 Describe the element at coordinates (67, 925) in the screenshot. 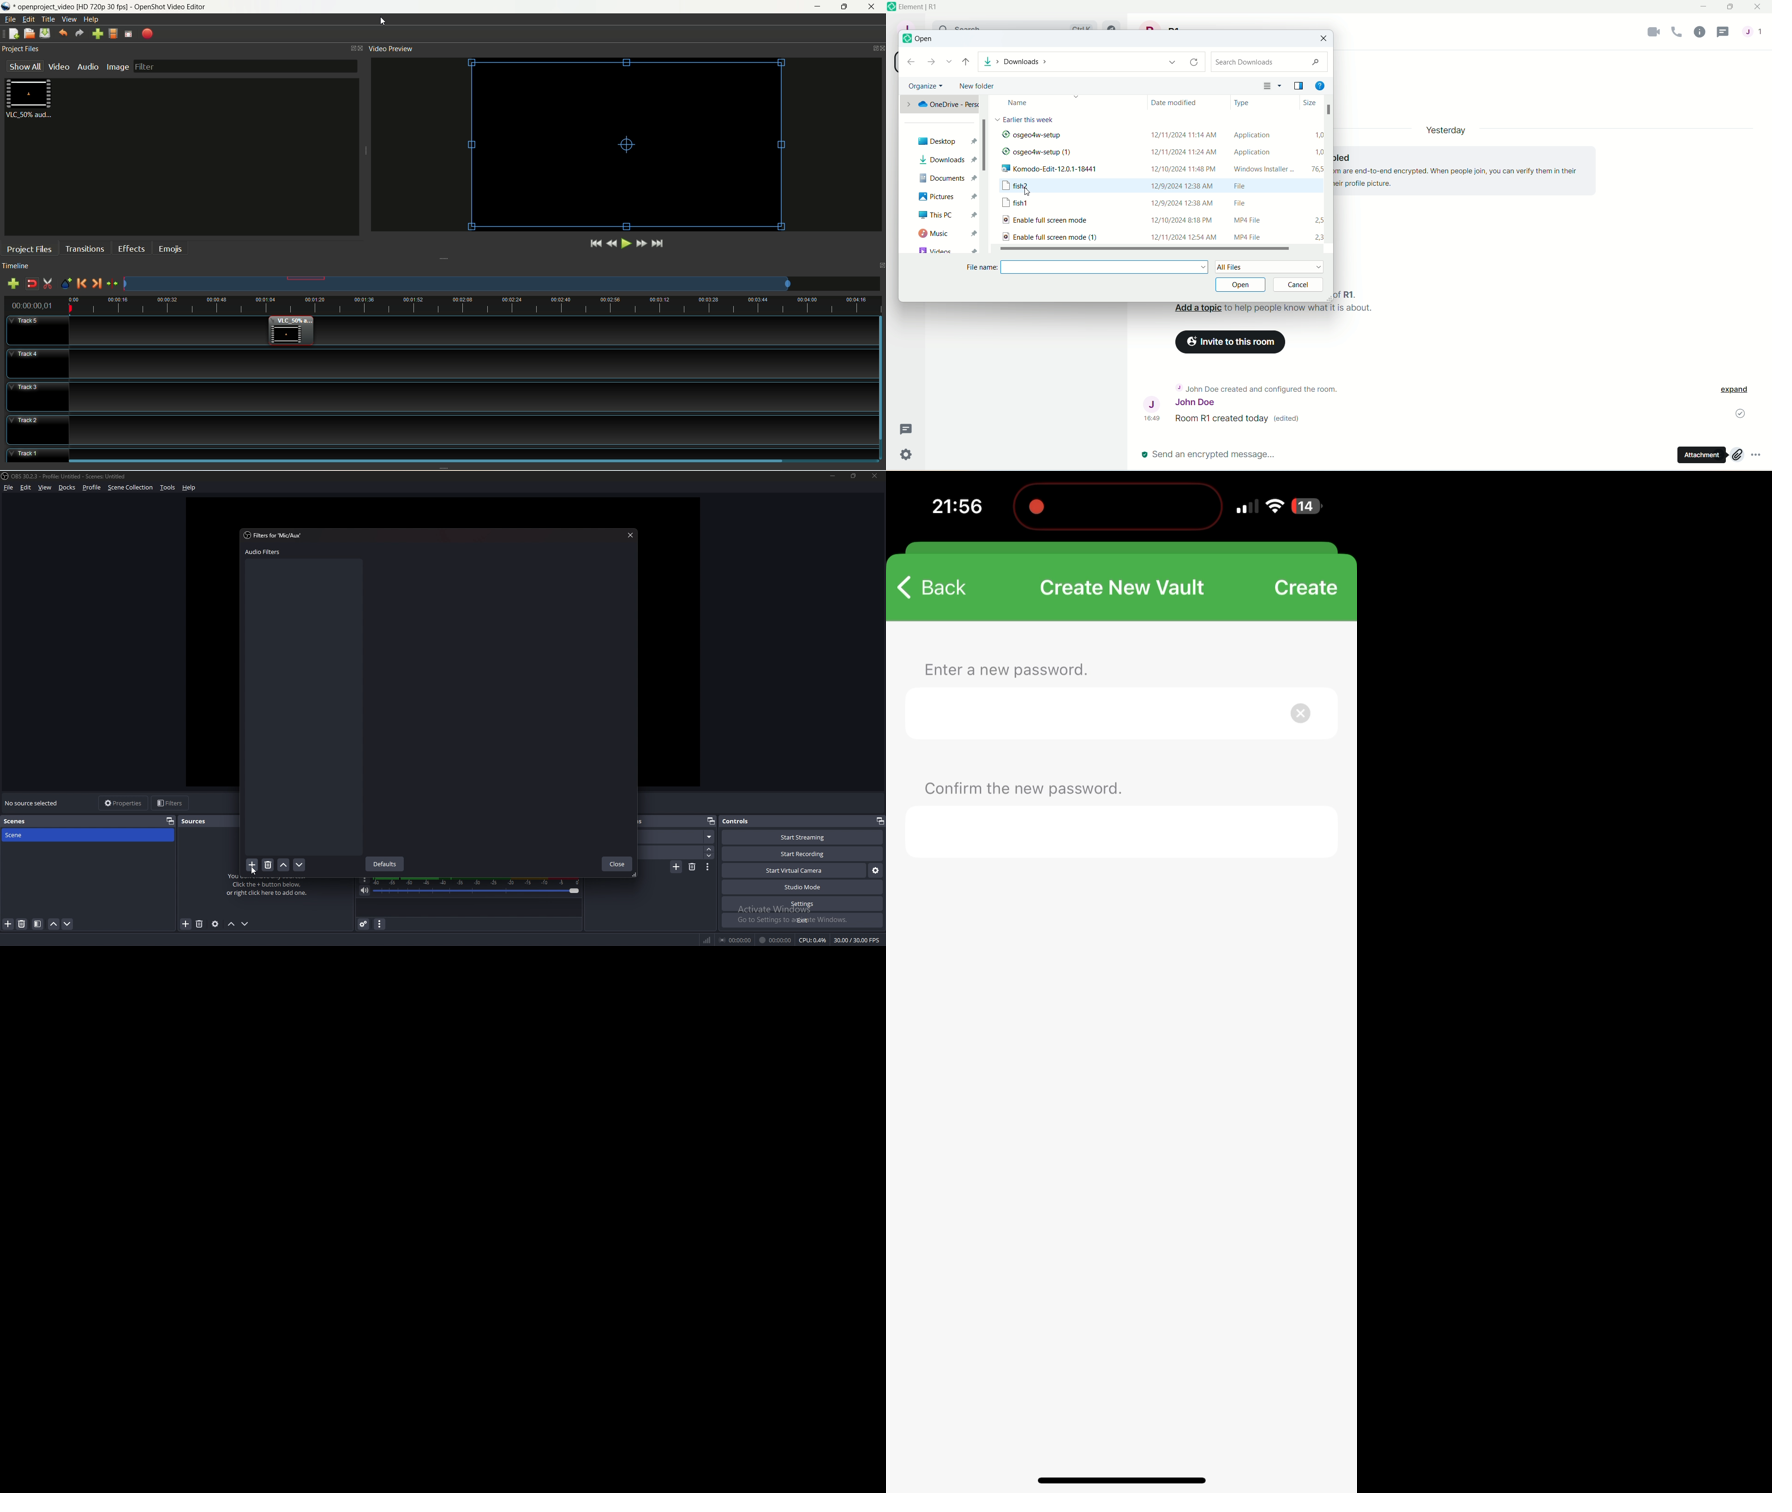

I see `move scene down` at that location.